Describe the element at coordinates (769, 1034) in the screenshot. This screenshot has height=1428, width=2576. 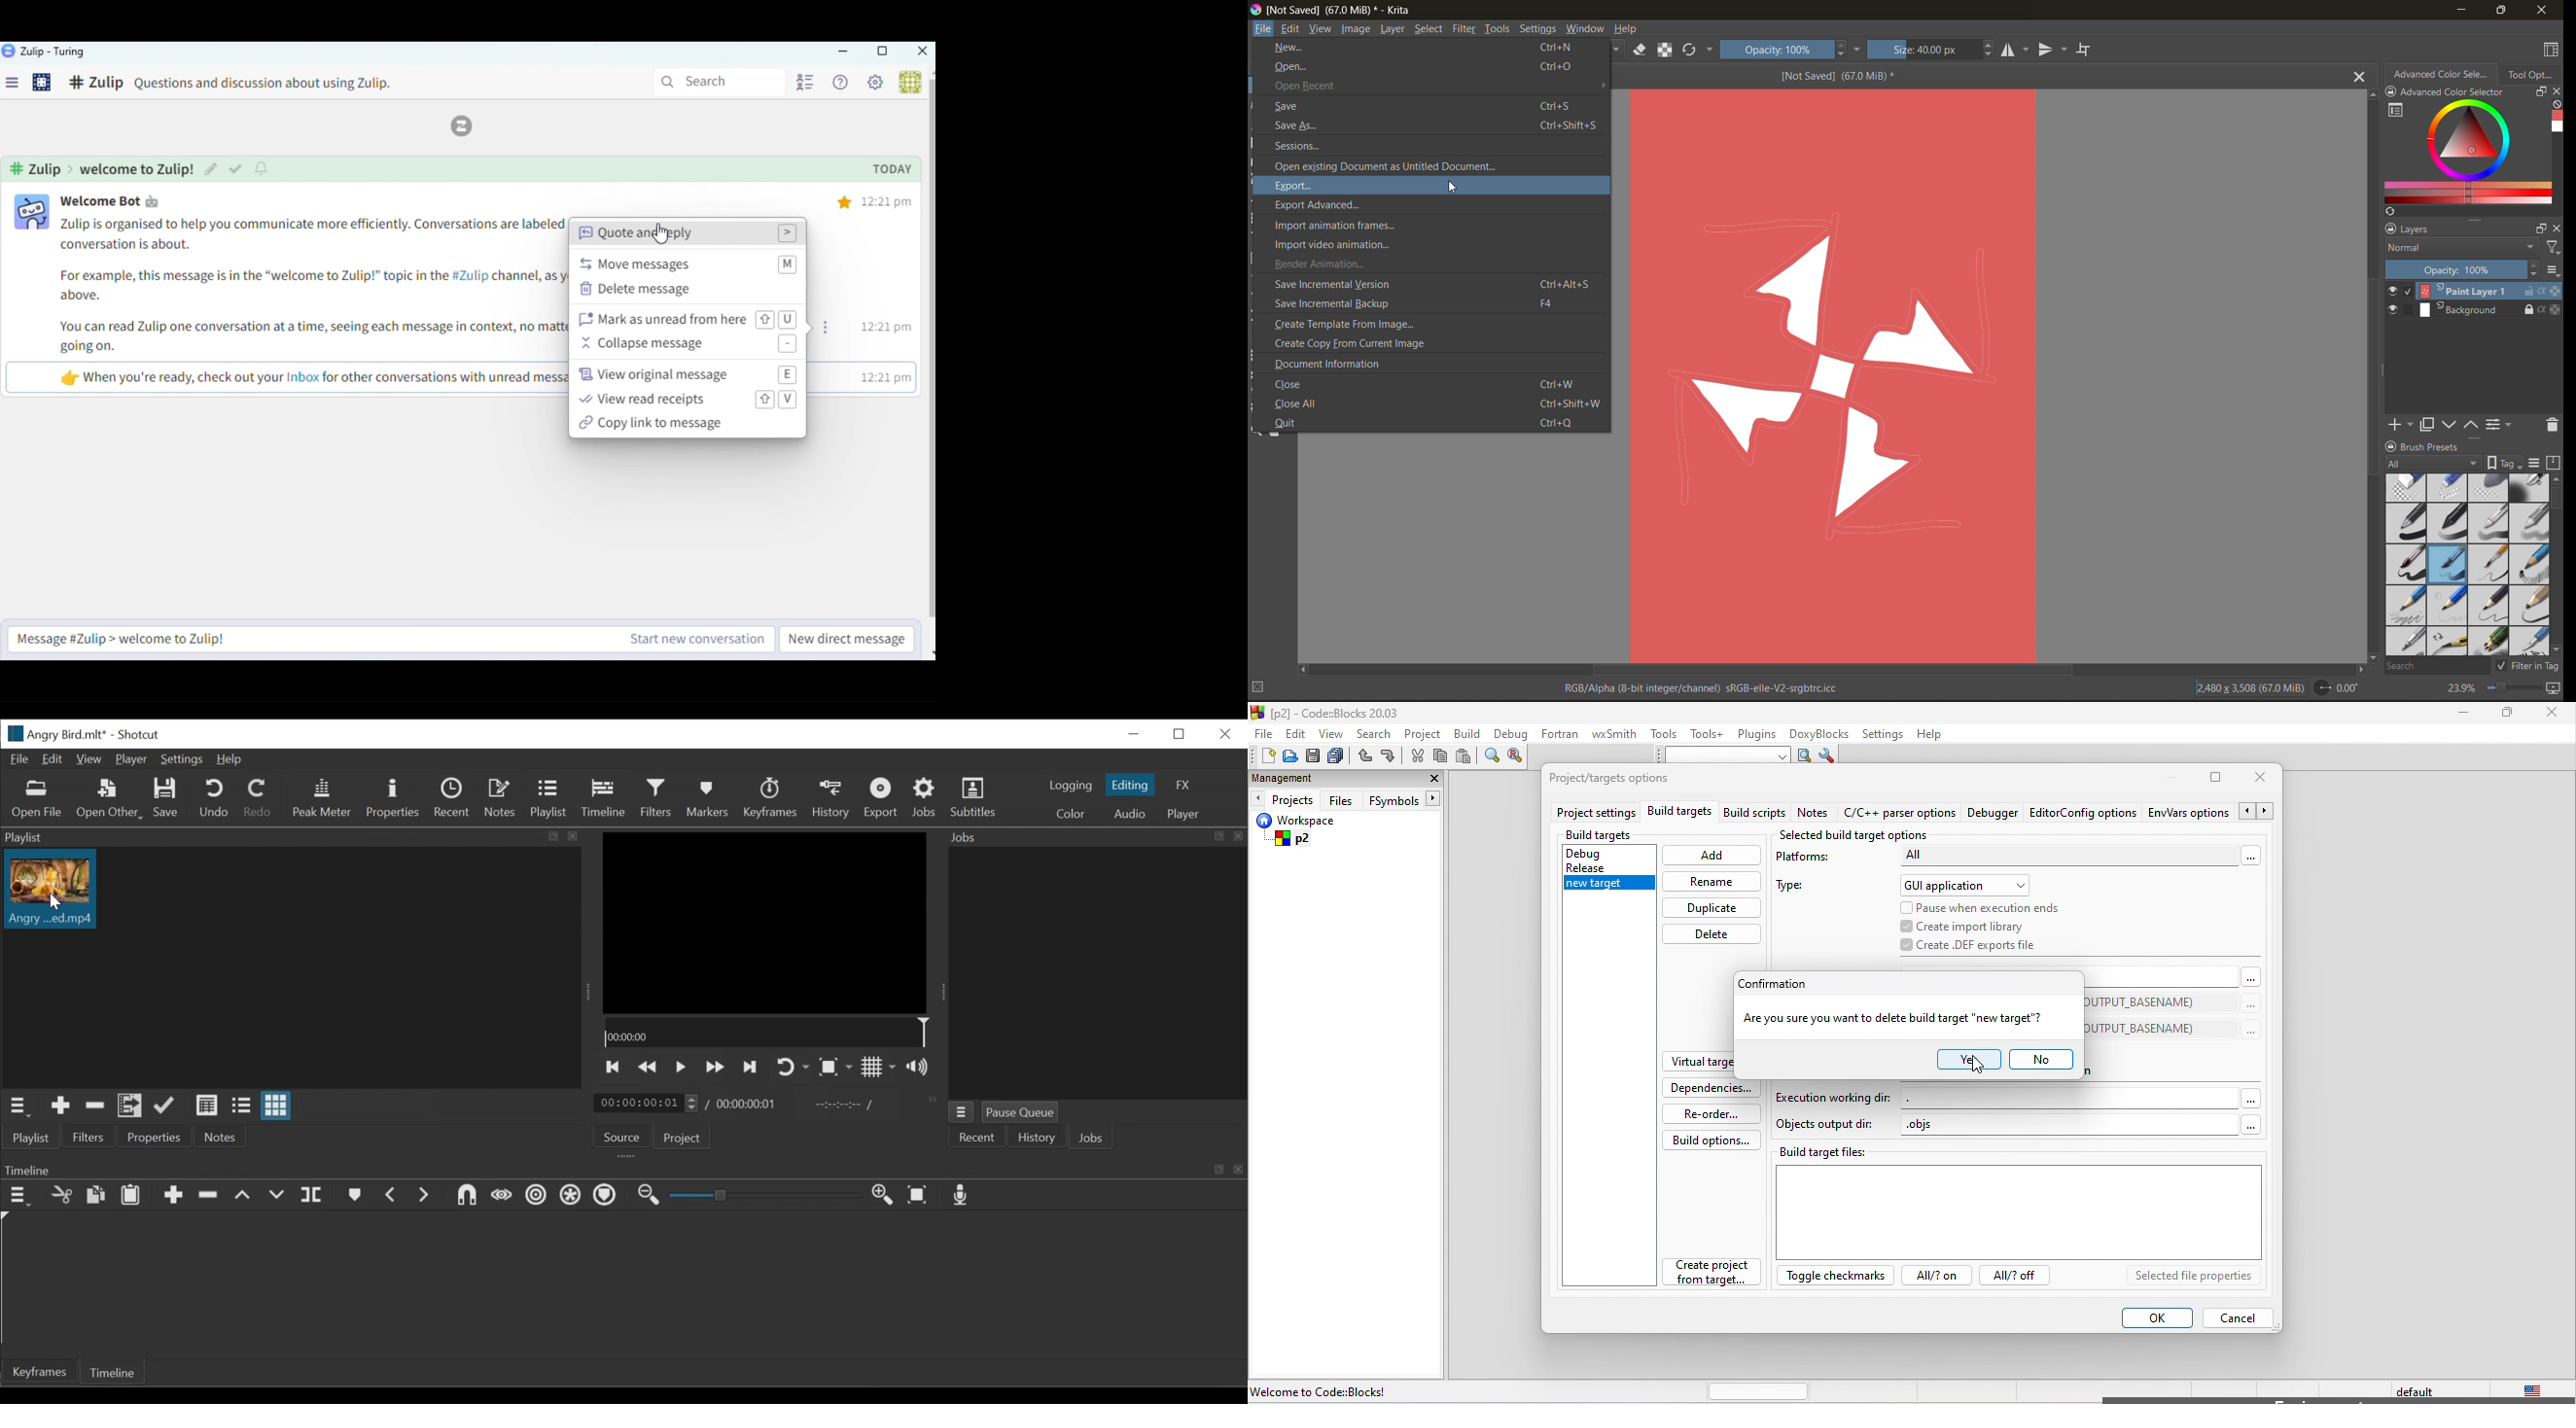
I see `Timeline` at that location.